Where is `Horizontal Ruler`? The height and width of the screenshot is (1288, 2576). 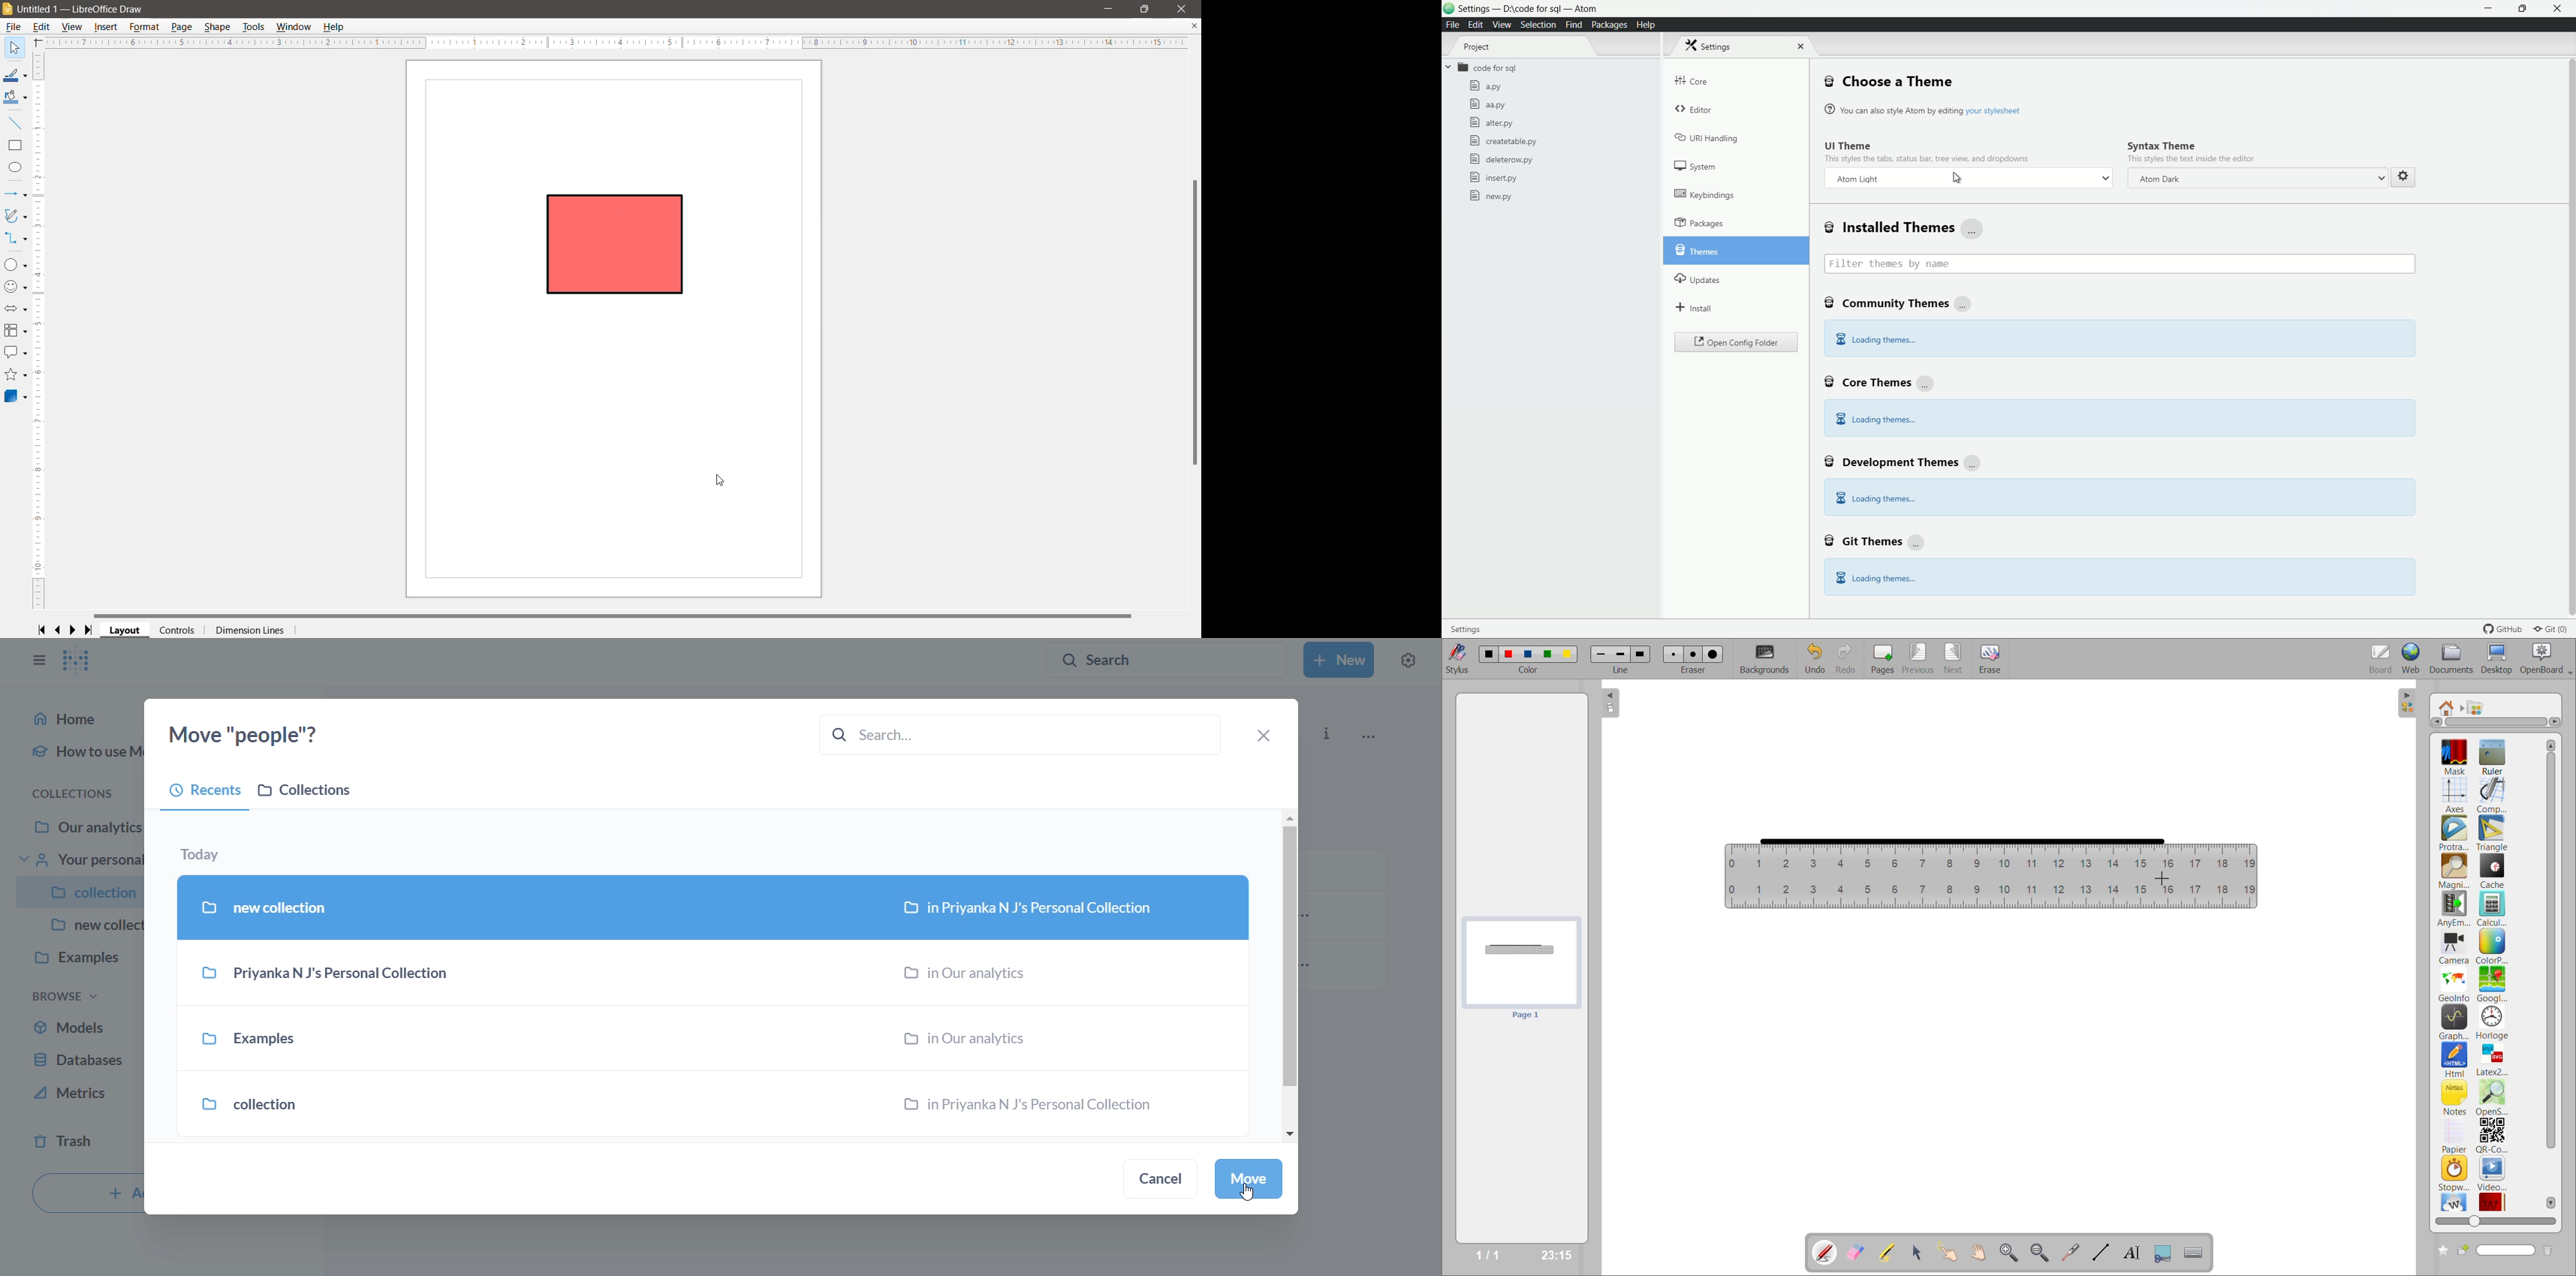
Horizontal Ruler is located at coordinates (615, 43).